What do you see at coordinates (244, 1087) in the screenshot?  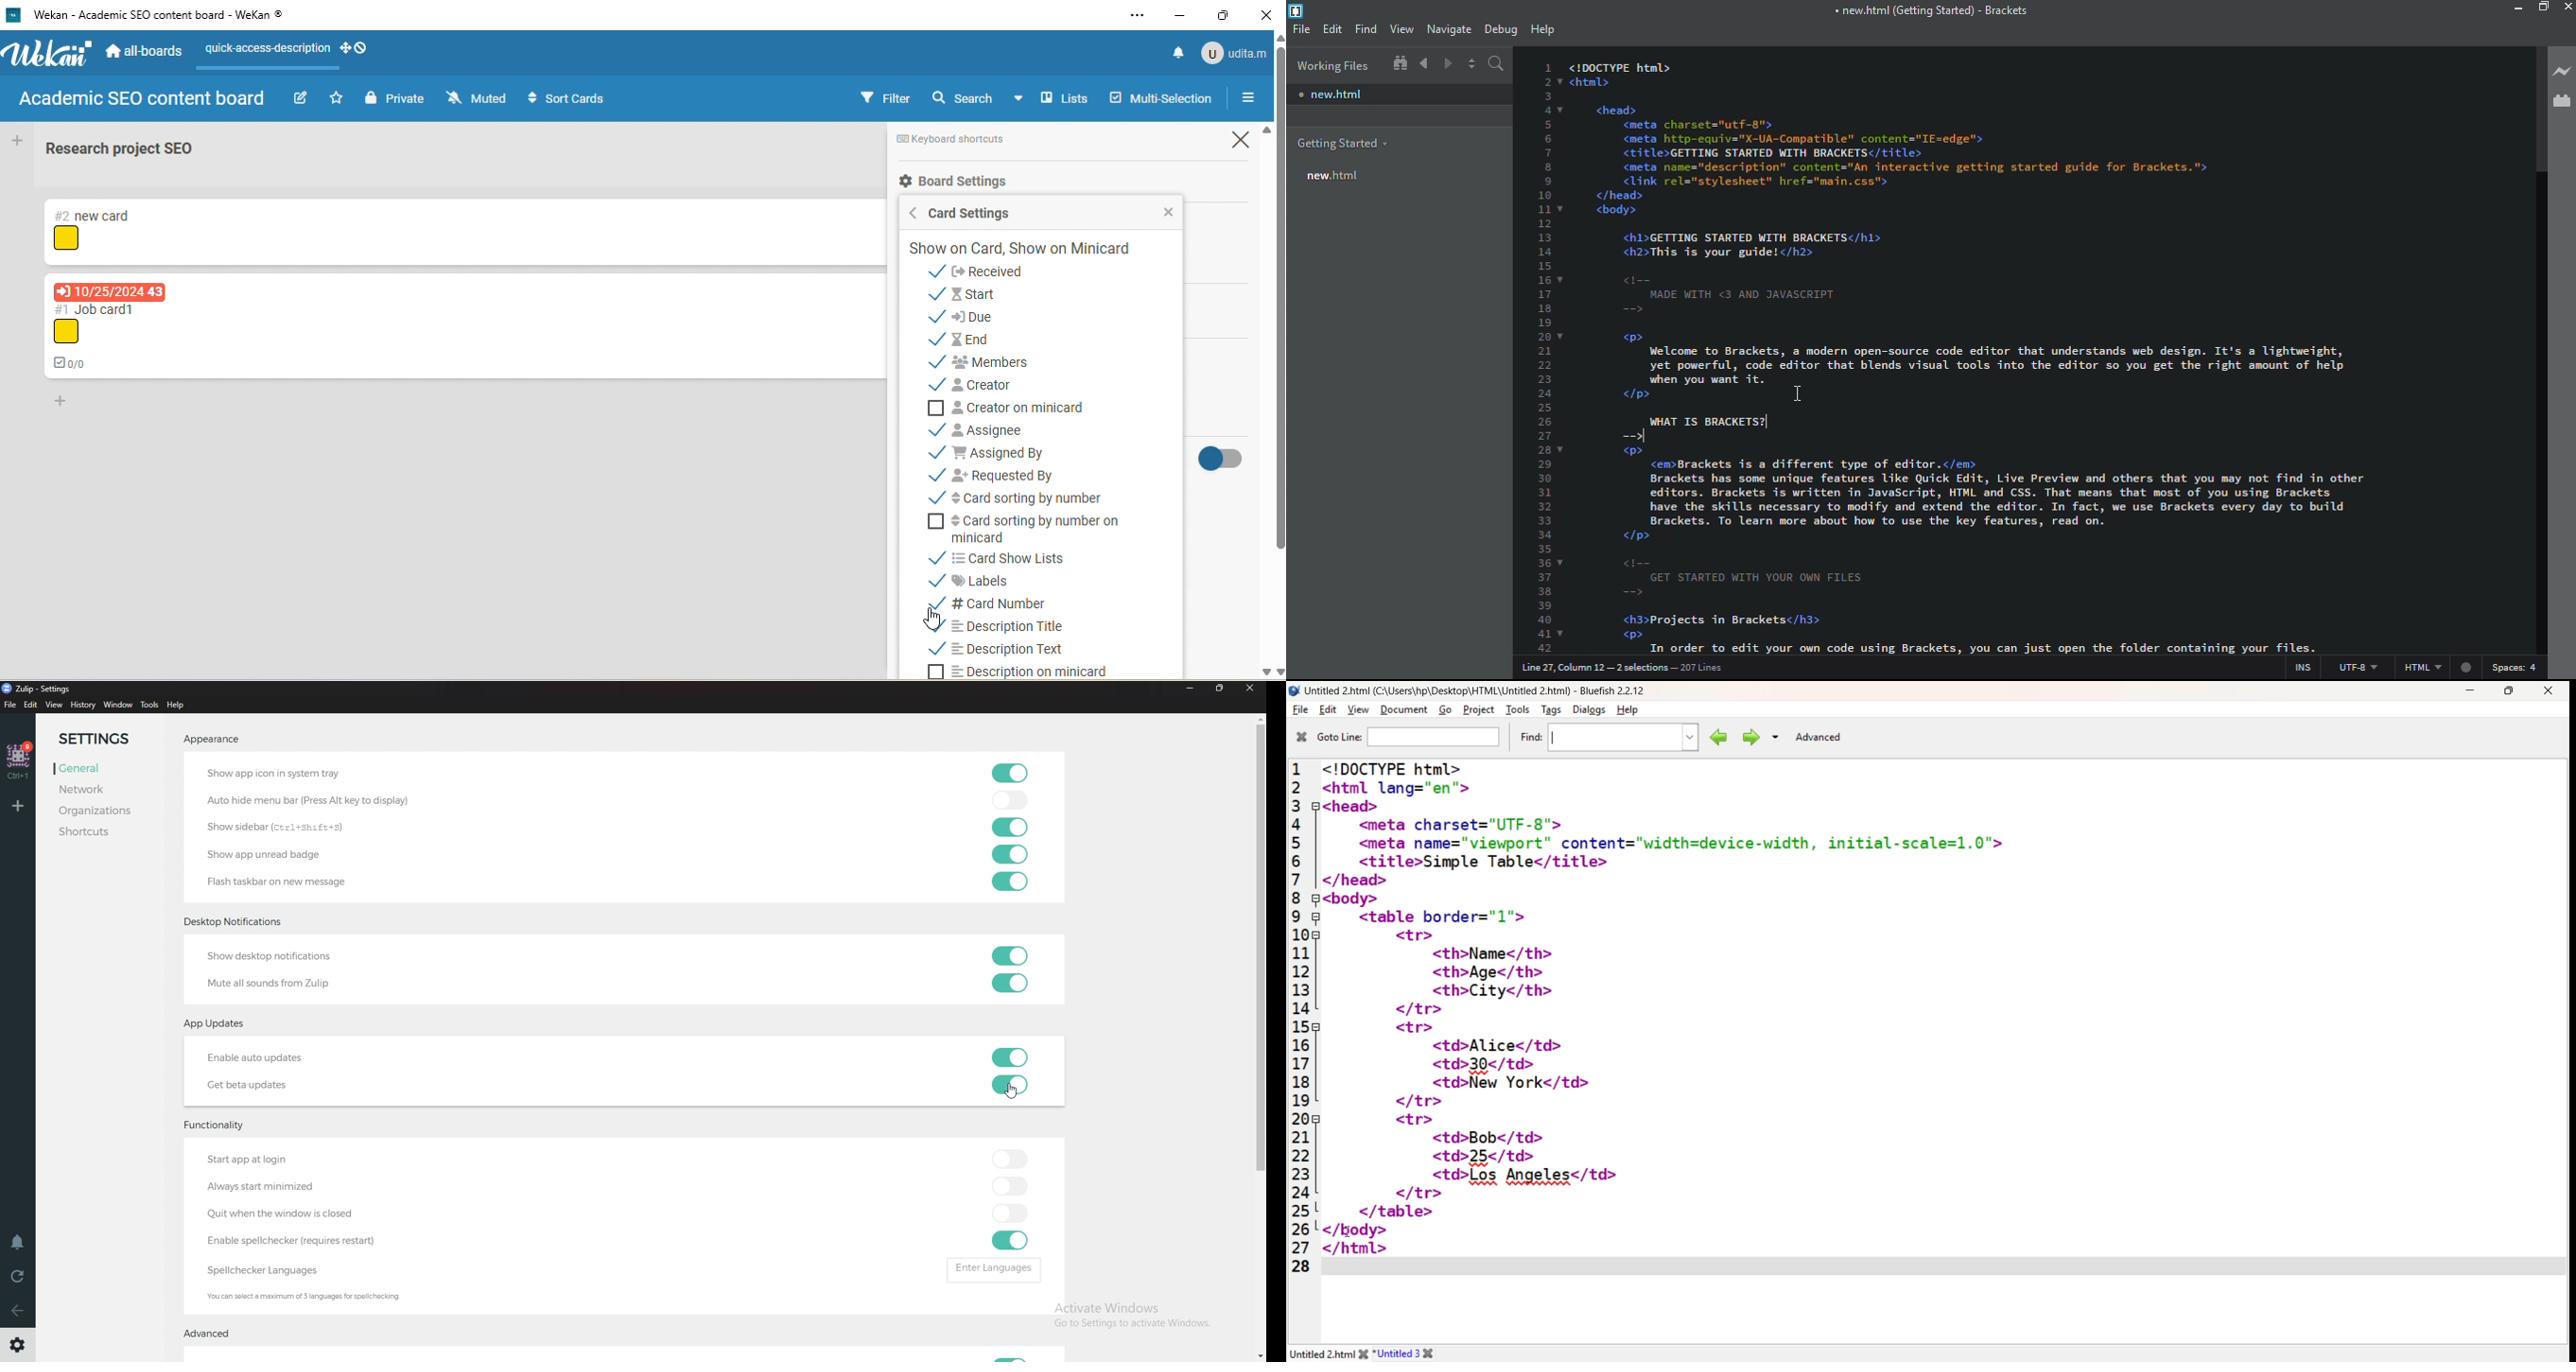 I see `Get beta updates` at bounding box center [244, 1087].